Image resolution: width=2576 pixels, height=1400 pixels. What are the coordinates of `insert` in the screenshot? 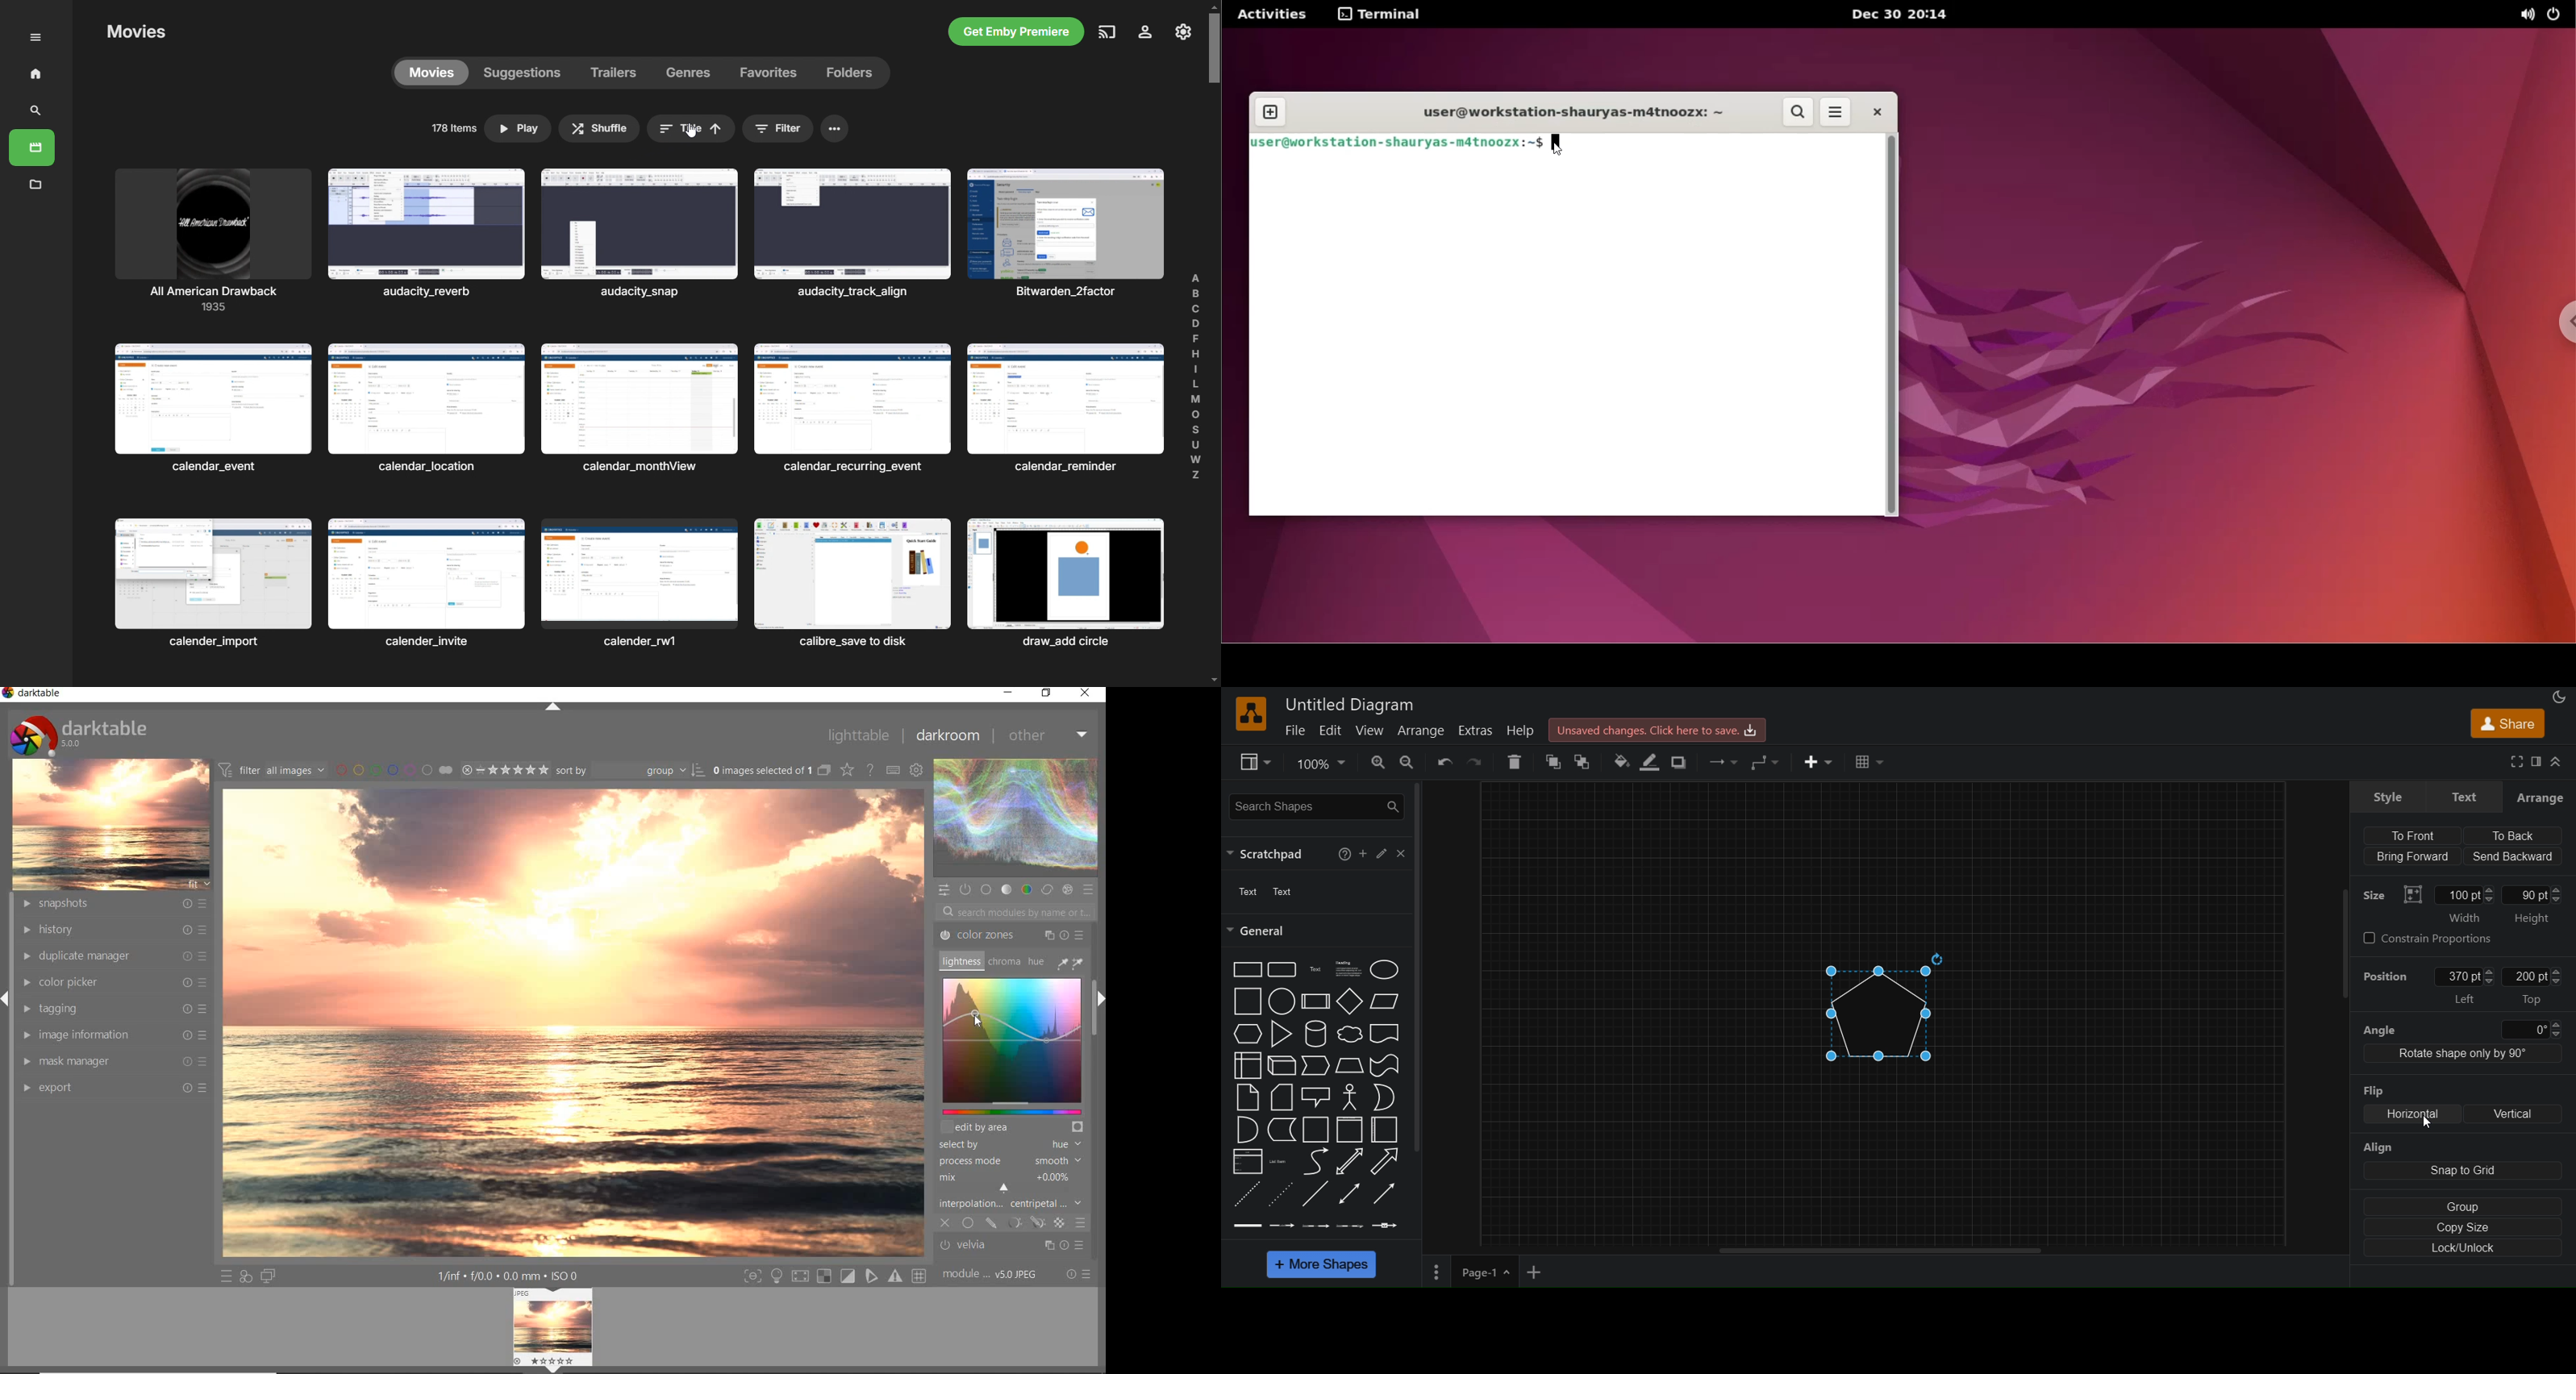 It's located at (1818, 761).